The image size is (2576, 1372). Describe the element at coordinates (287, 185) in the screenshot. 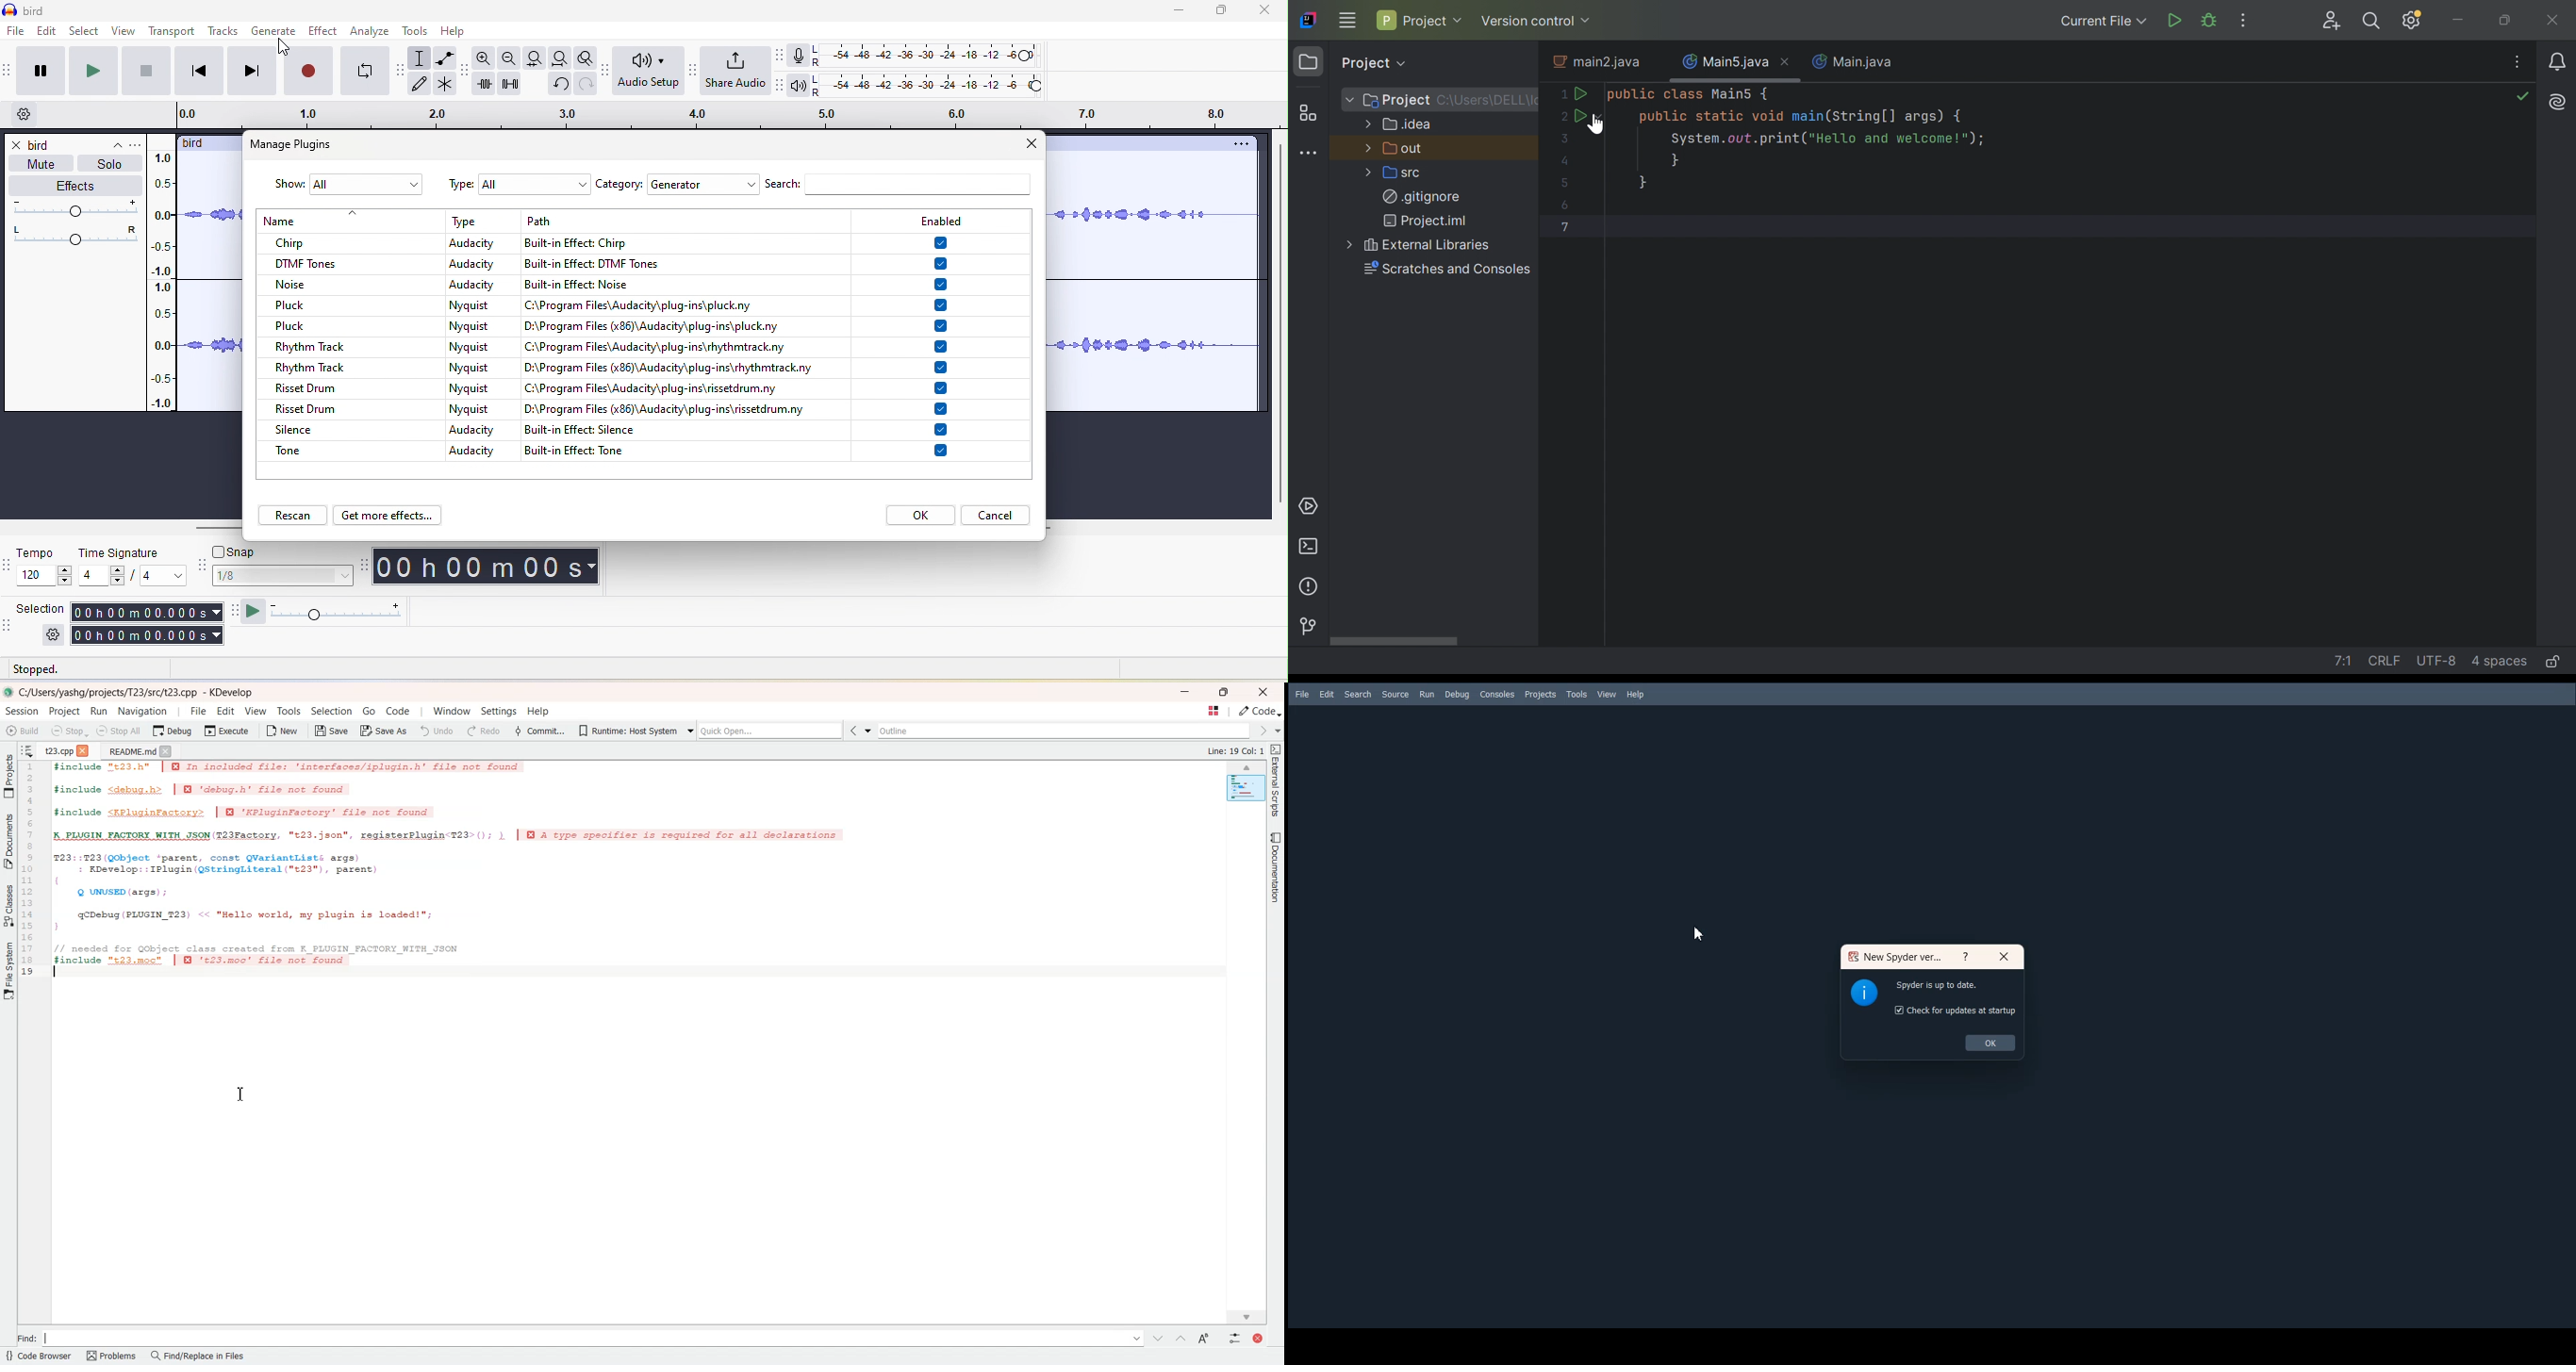

I see `show` at that location.